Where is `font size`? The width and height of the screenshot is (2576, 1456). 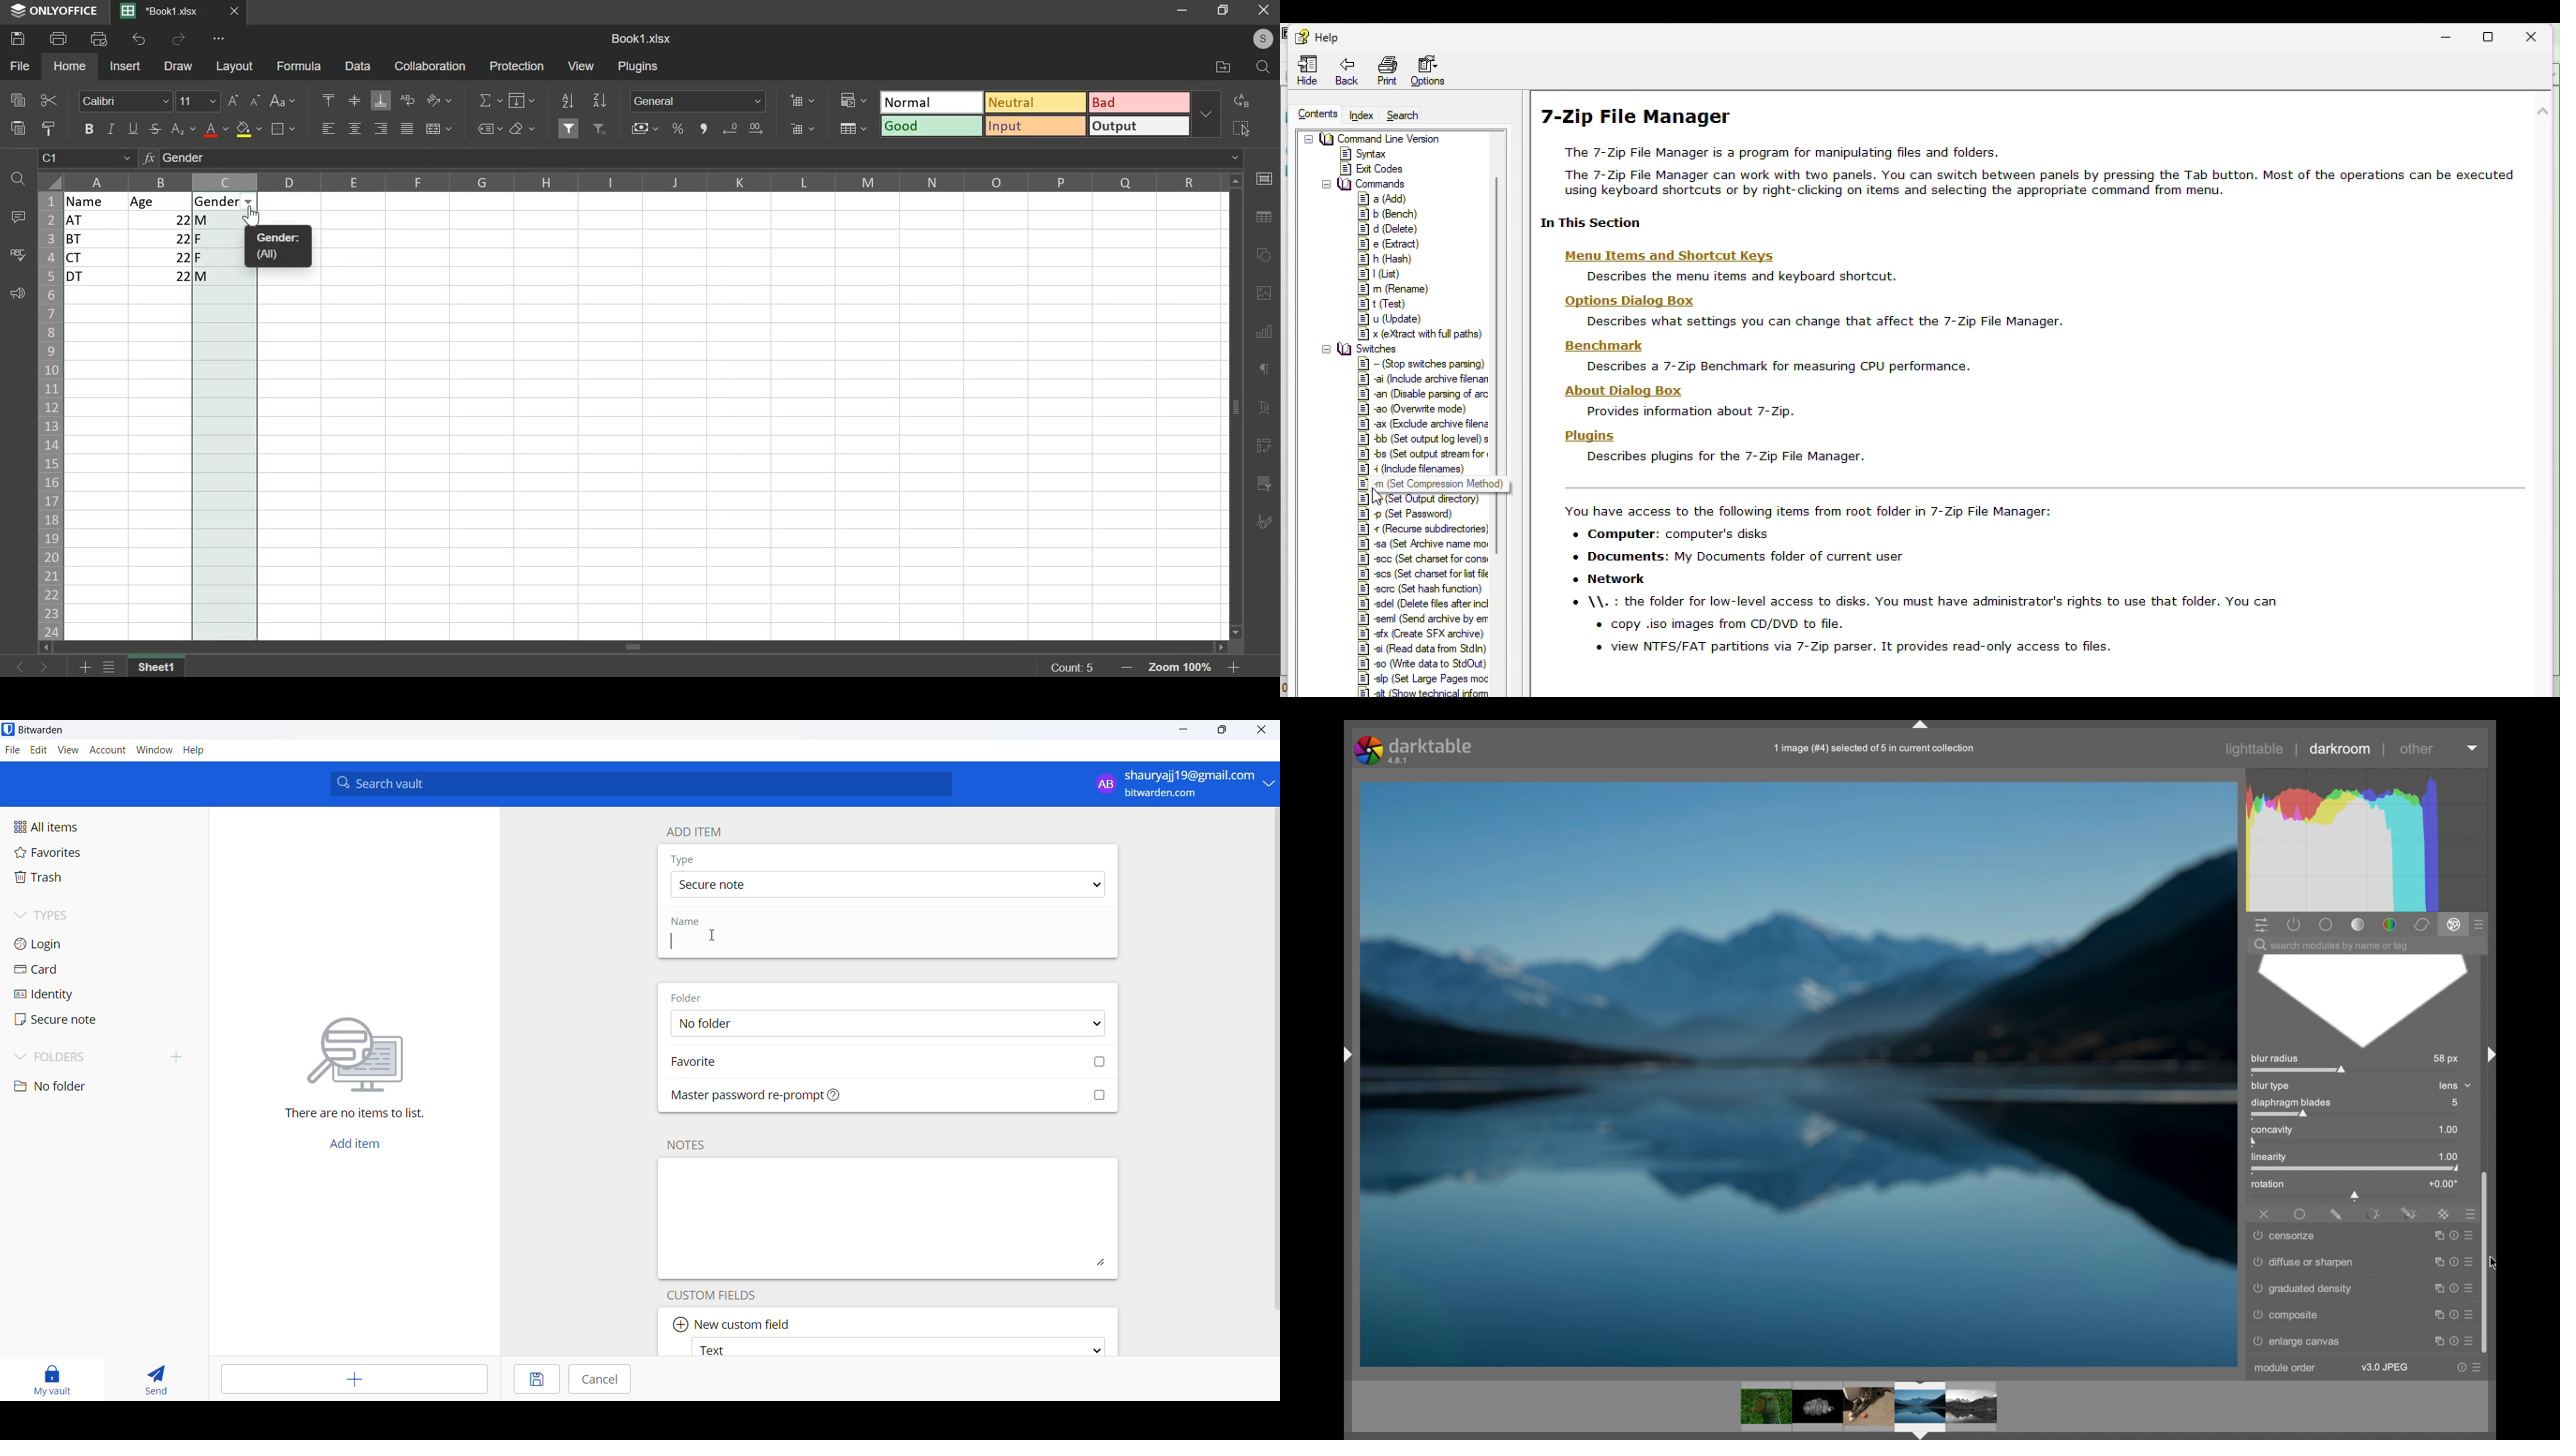
font size is located at coordinates (199, 100).